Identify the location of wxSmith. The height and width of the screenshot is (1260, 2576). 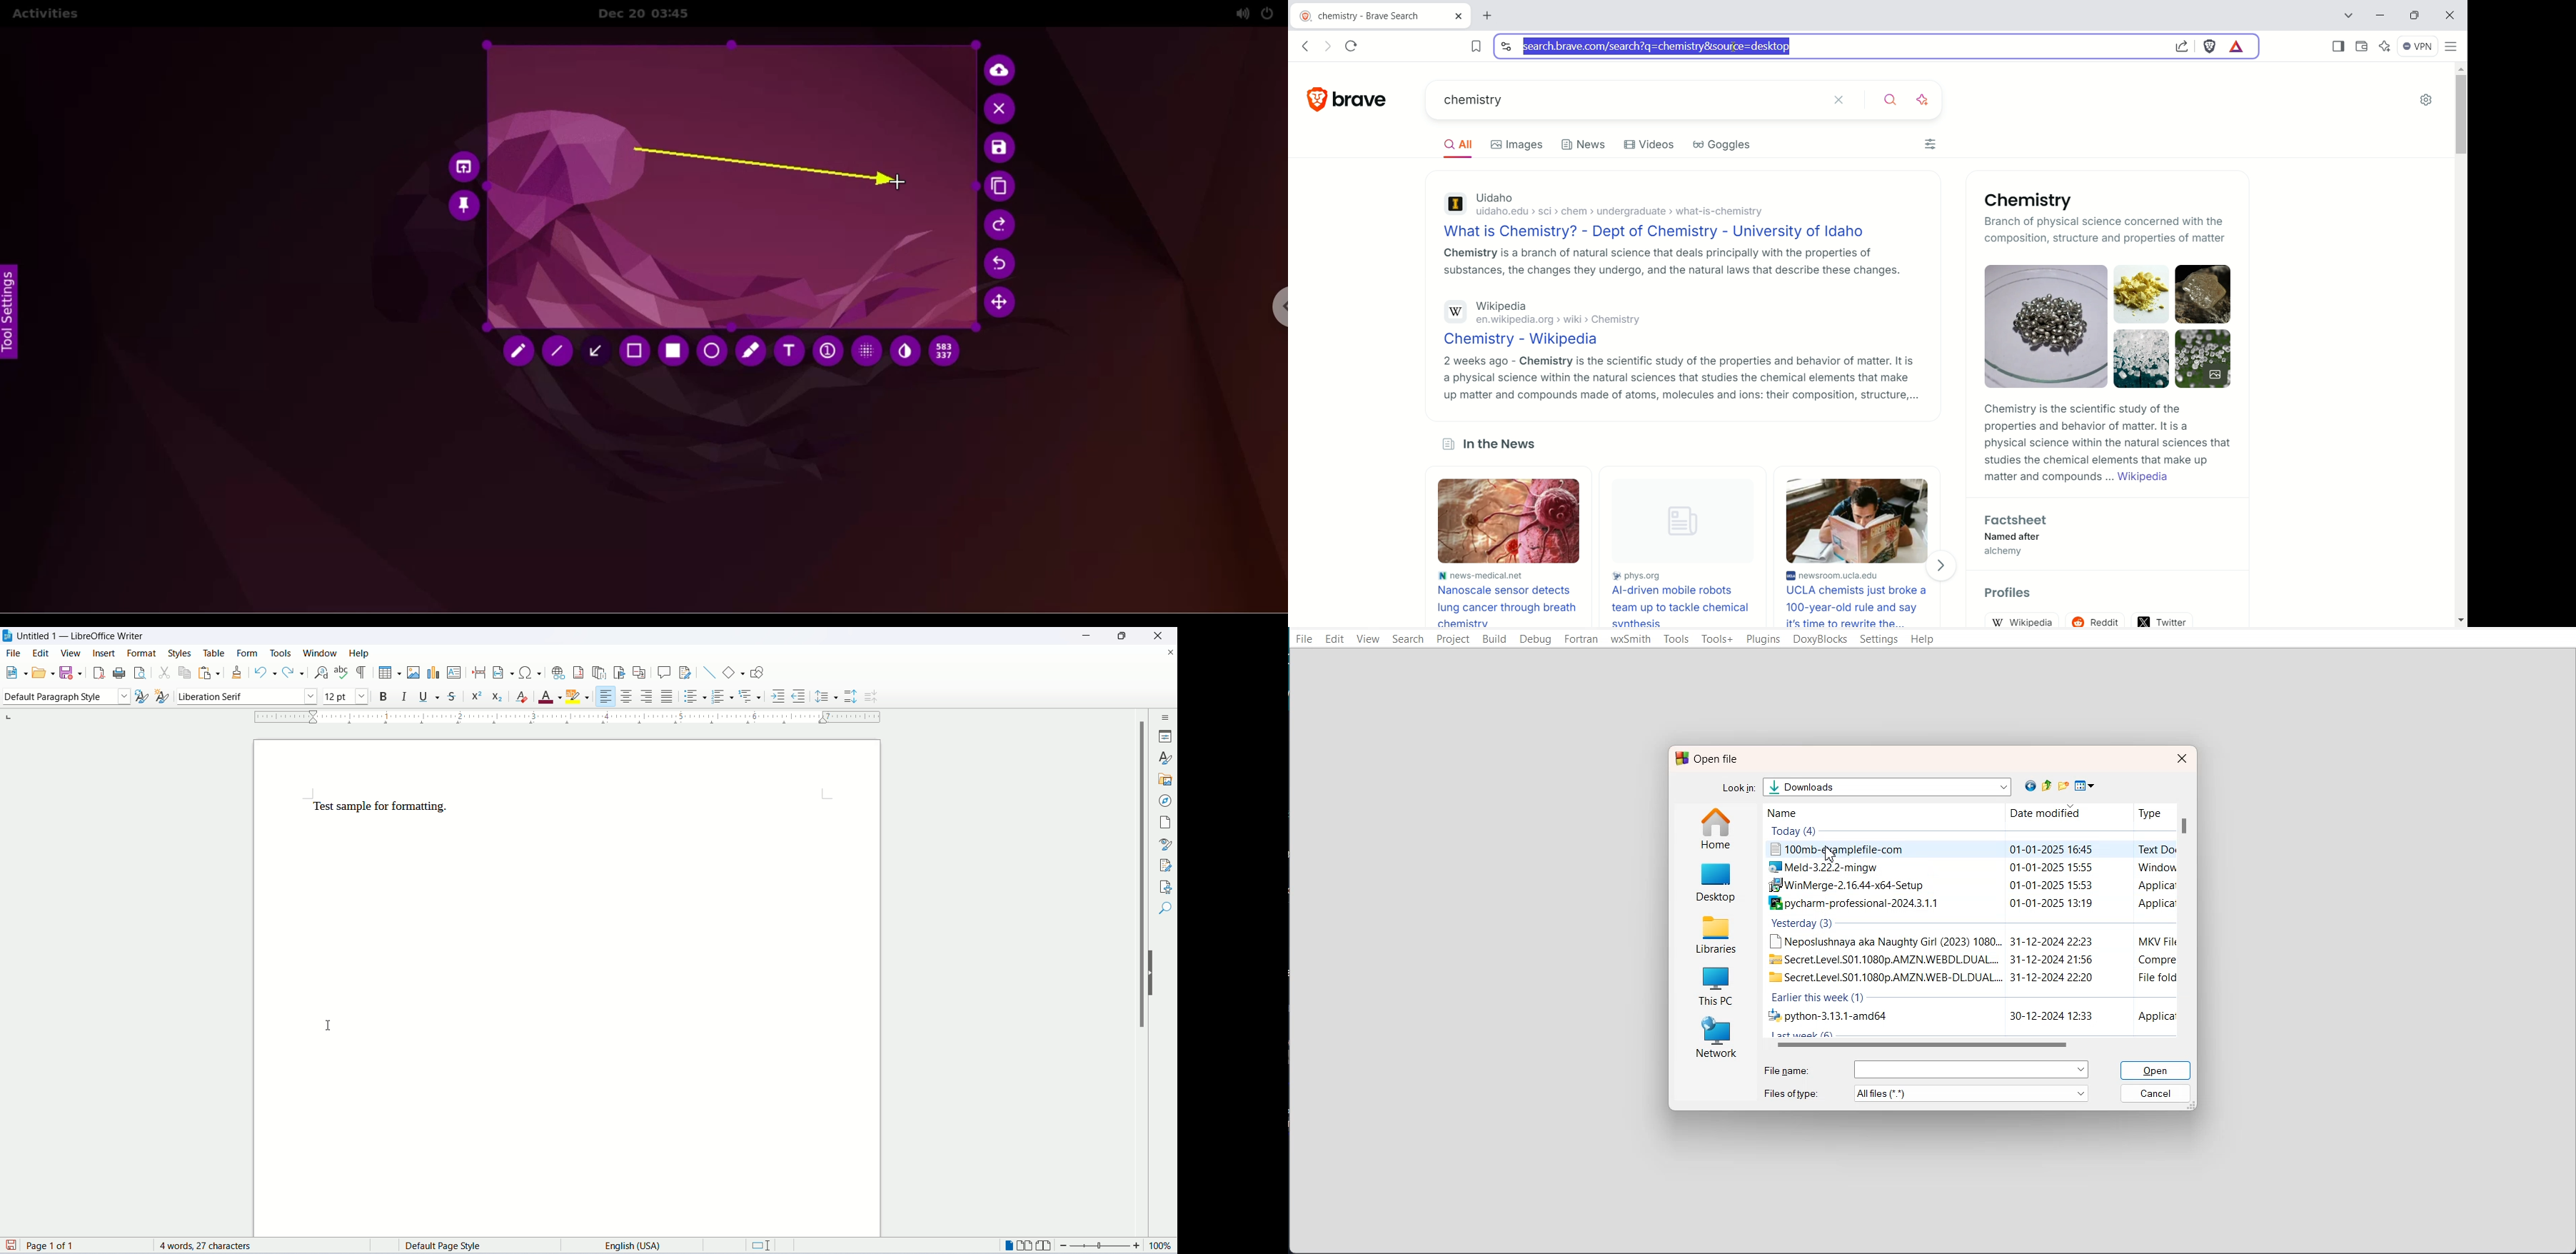
(1631, 640).